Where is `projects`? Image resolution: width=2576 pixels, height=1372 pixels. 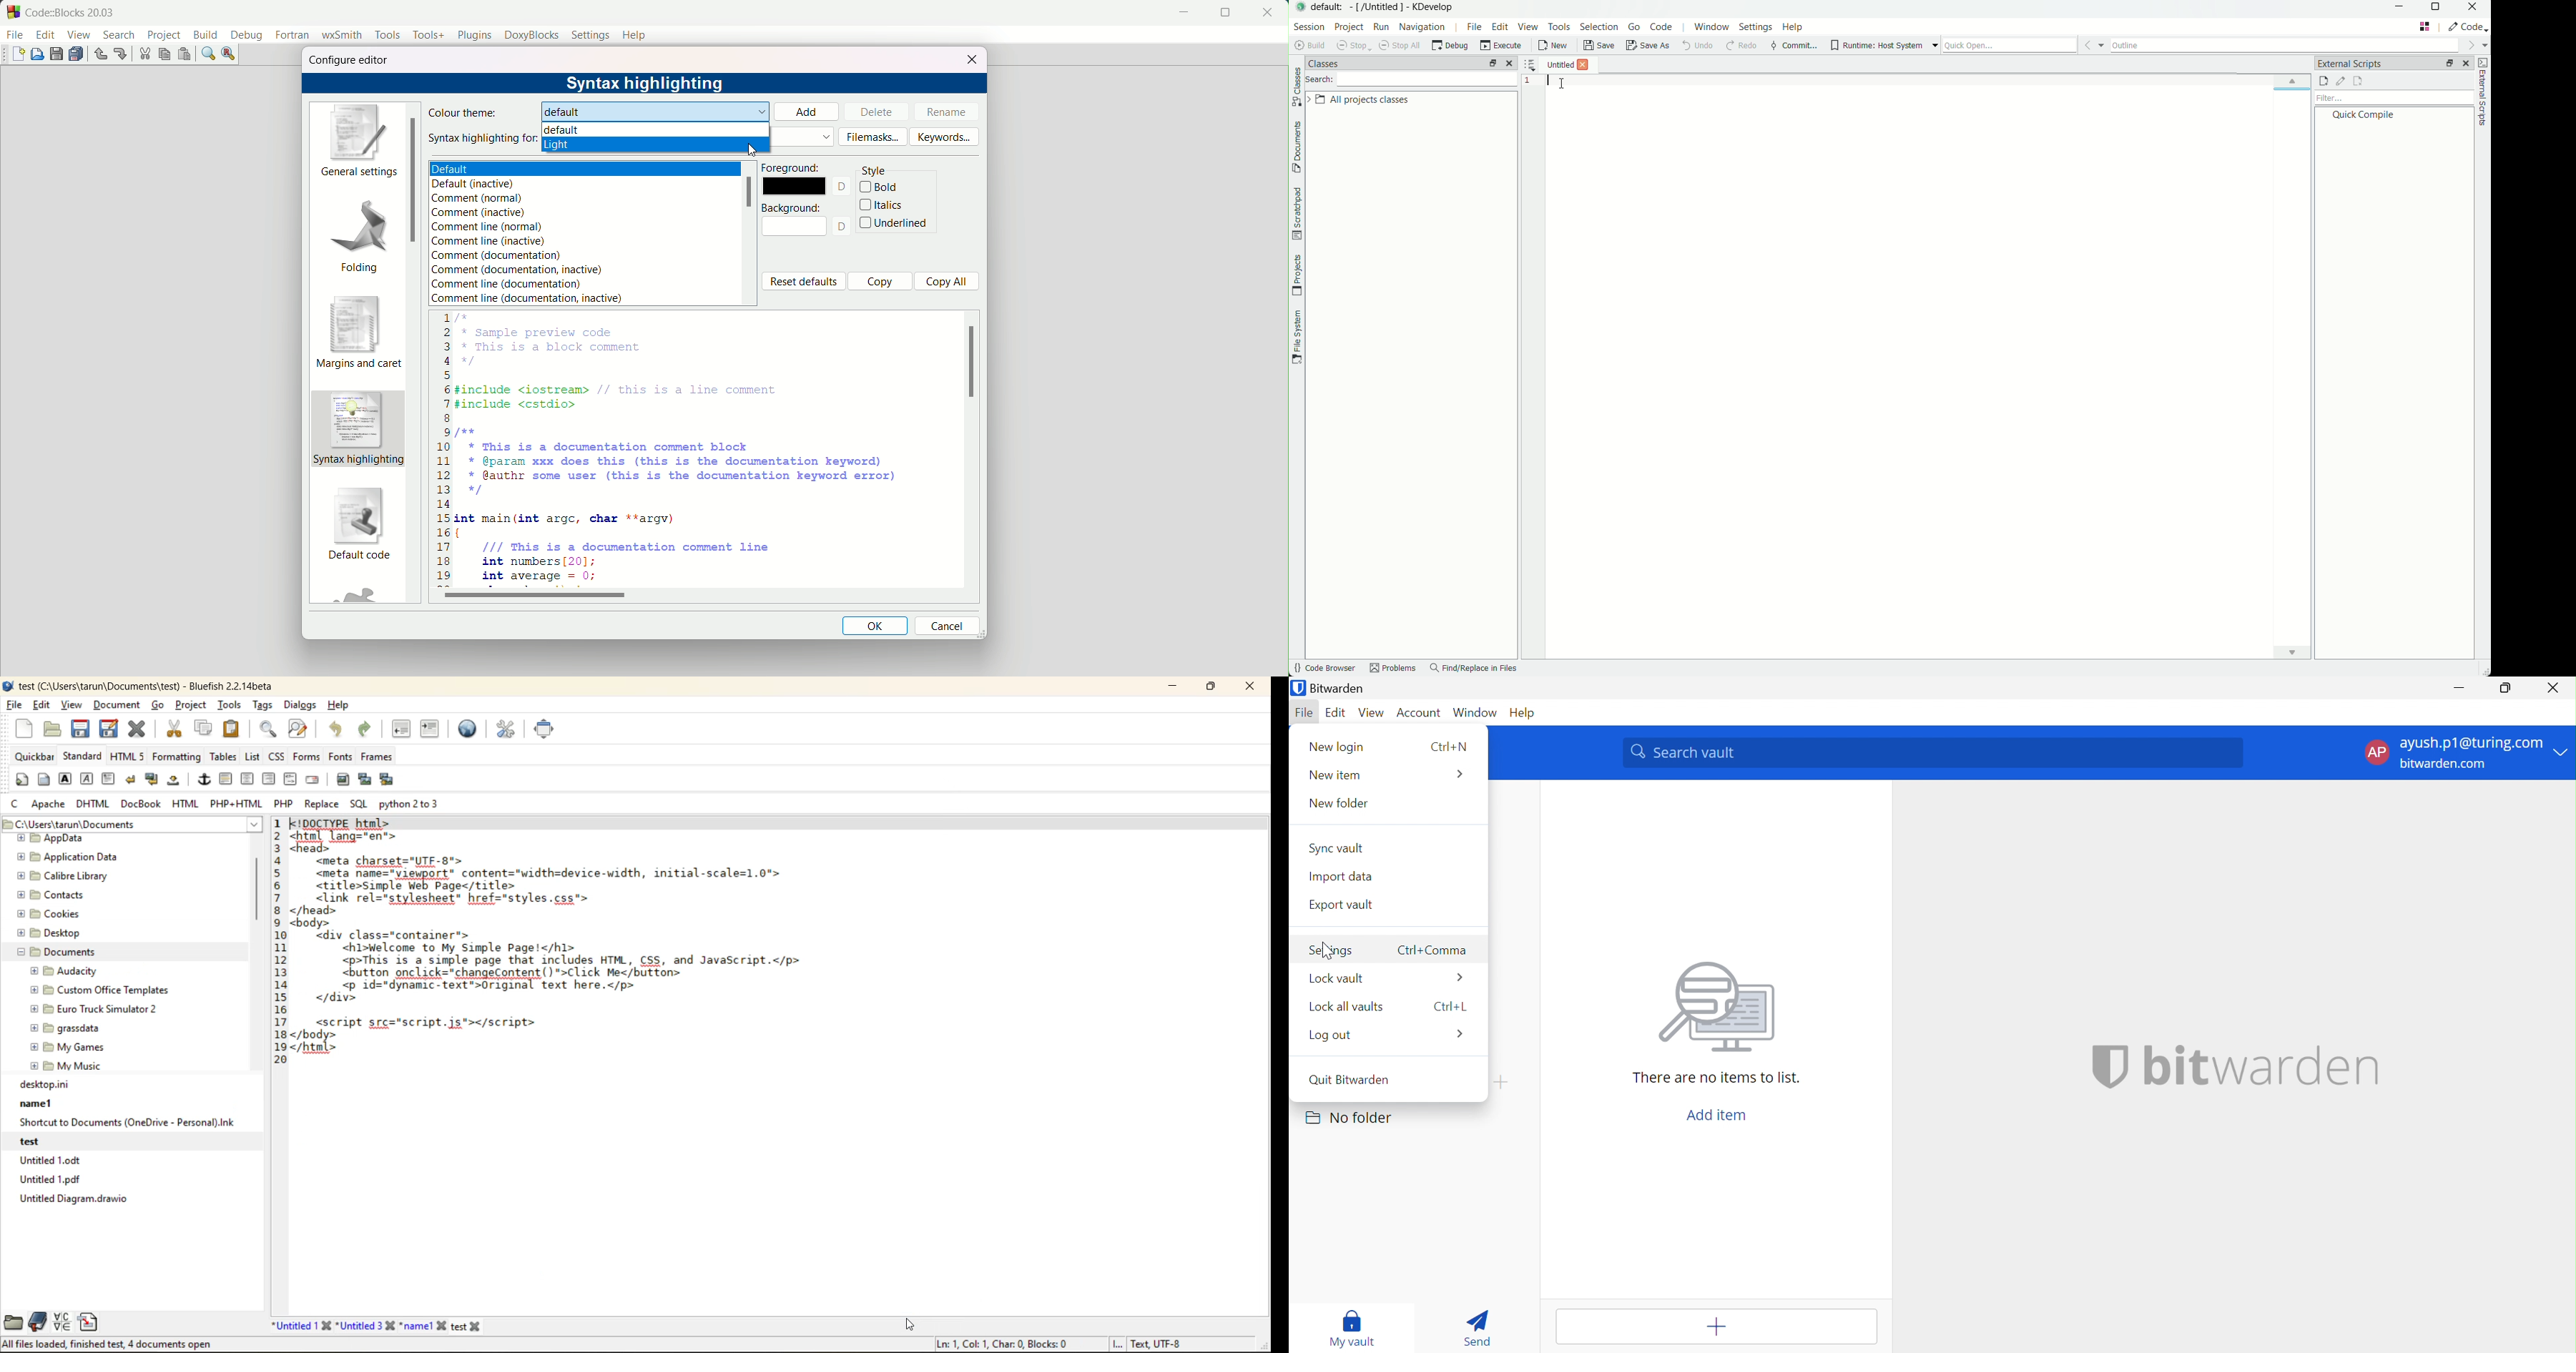 projects is located at coordinates (1296, 274).